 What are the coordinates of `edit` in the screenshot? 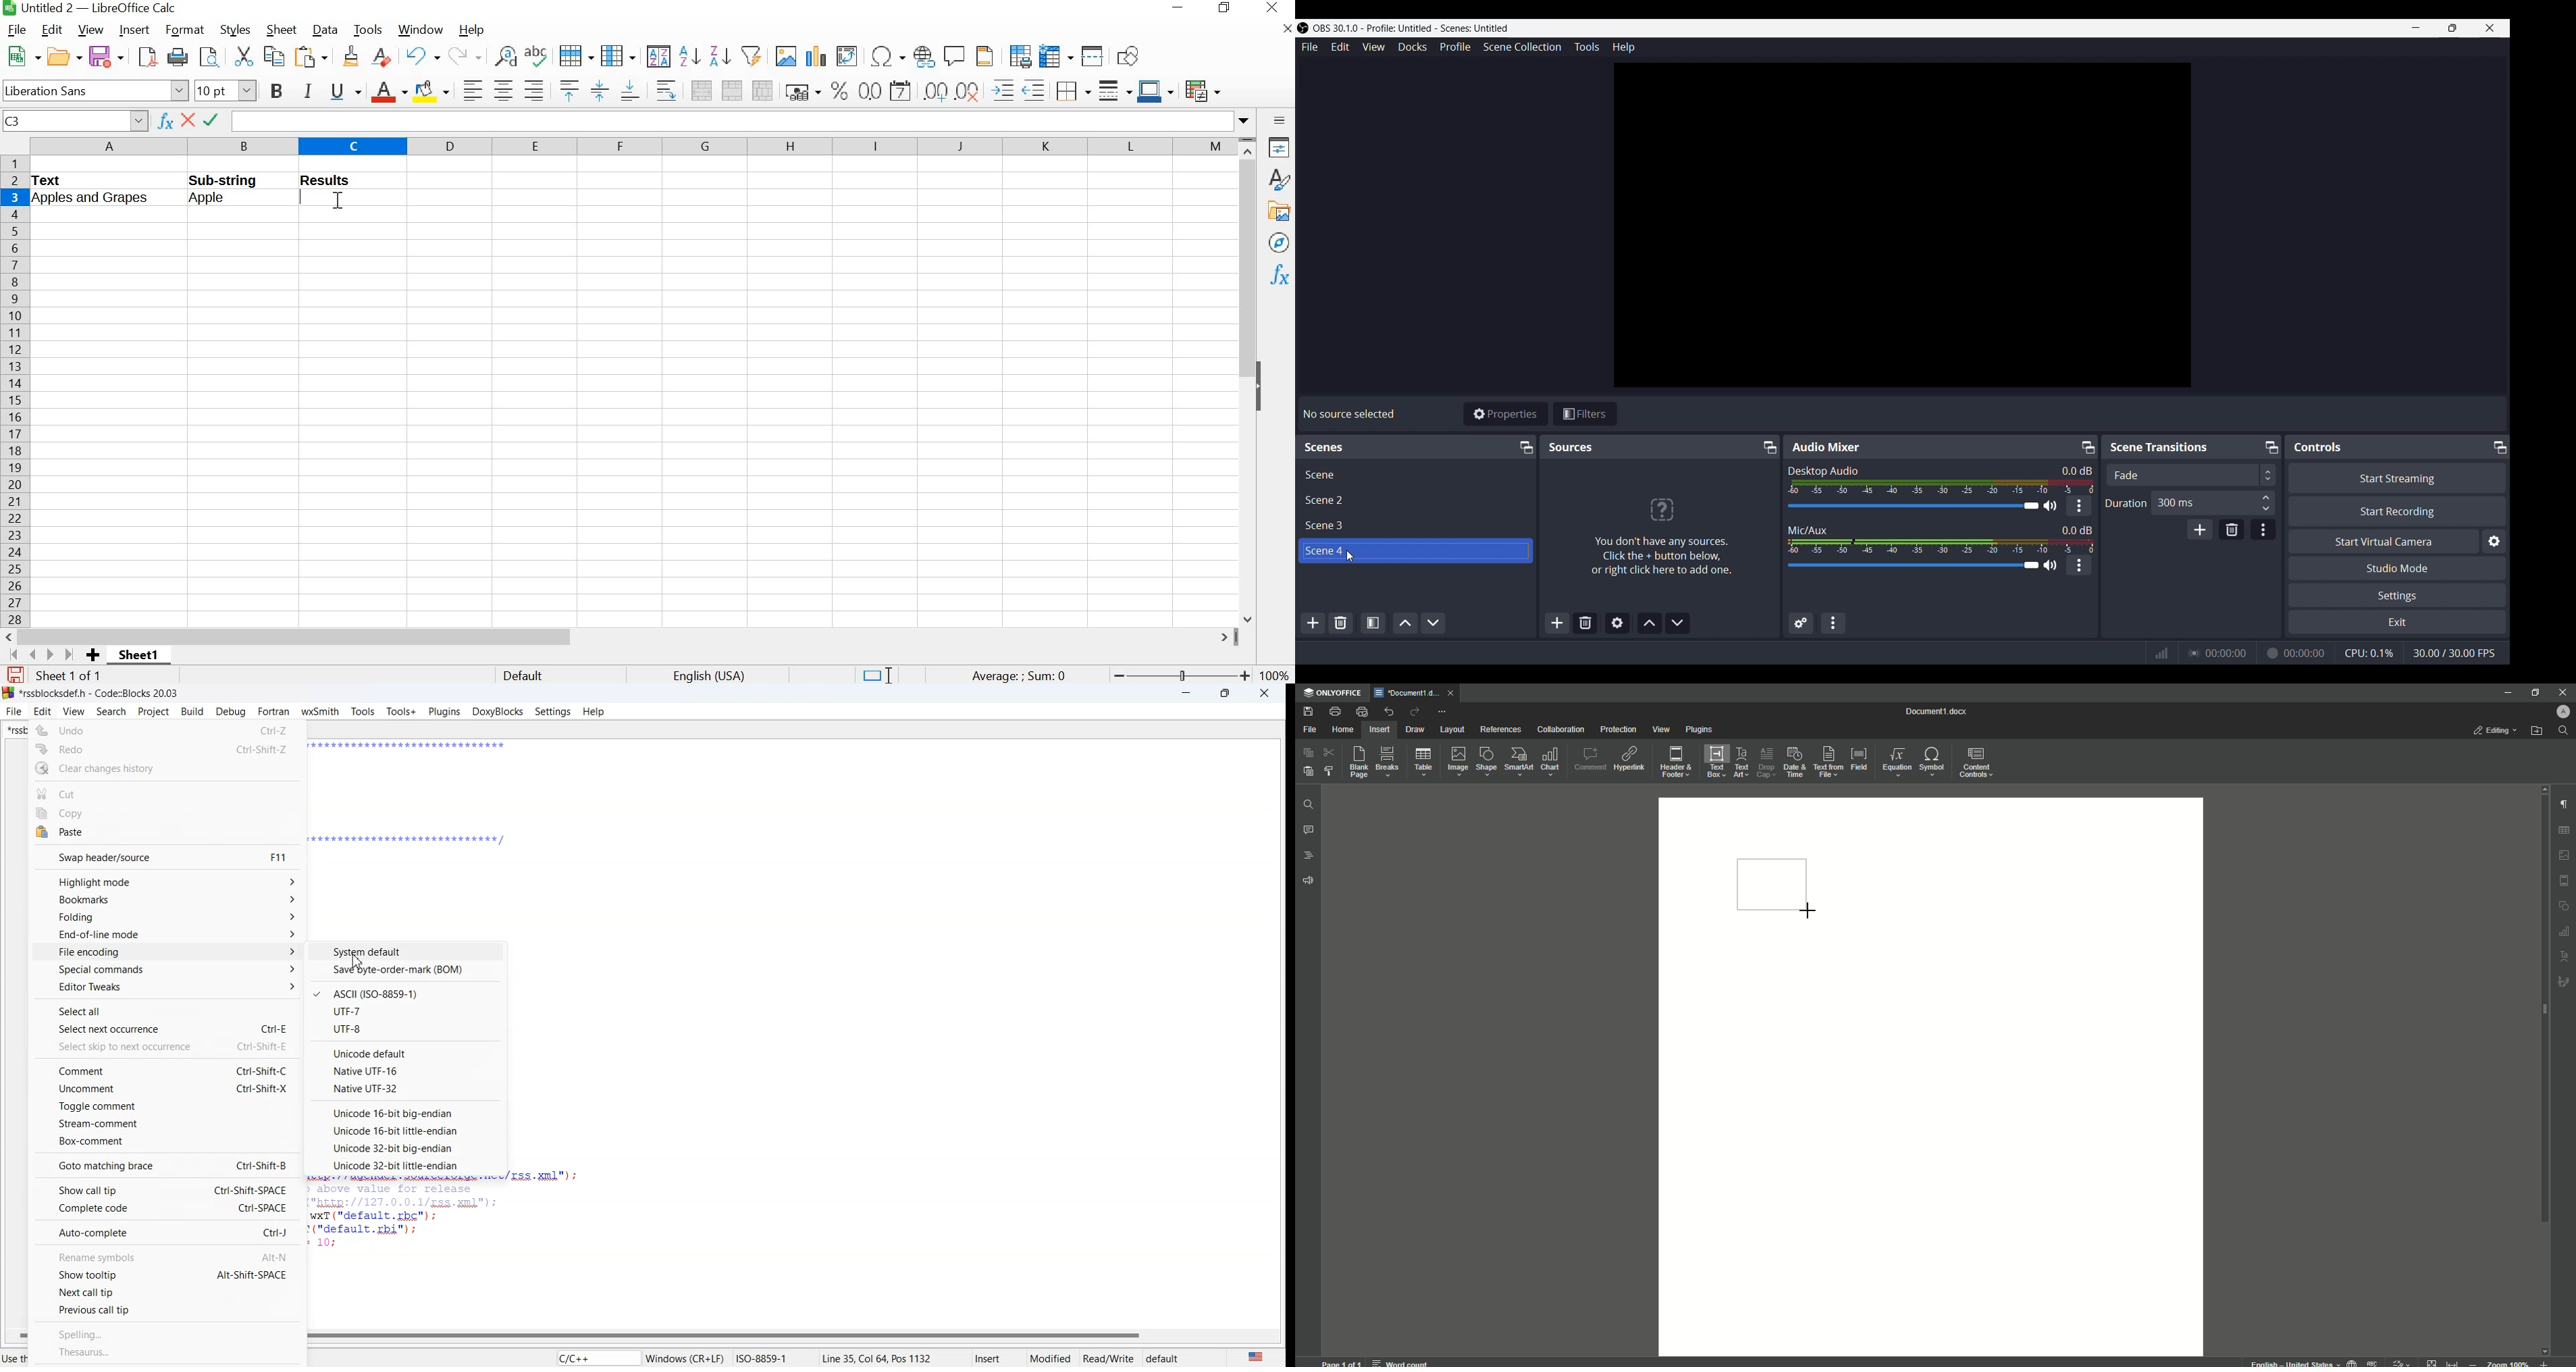 It's located at (53, 30).